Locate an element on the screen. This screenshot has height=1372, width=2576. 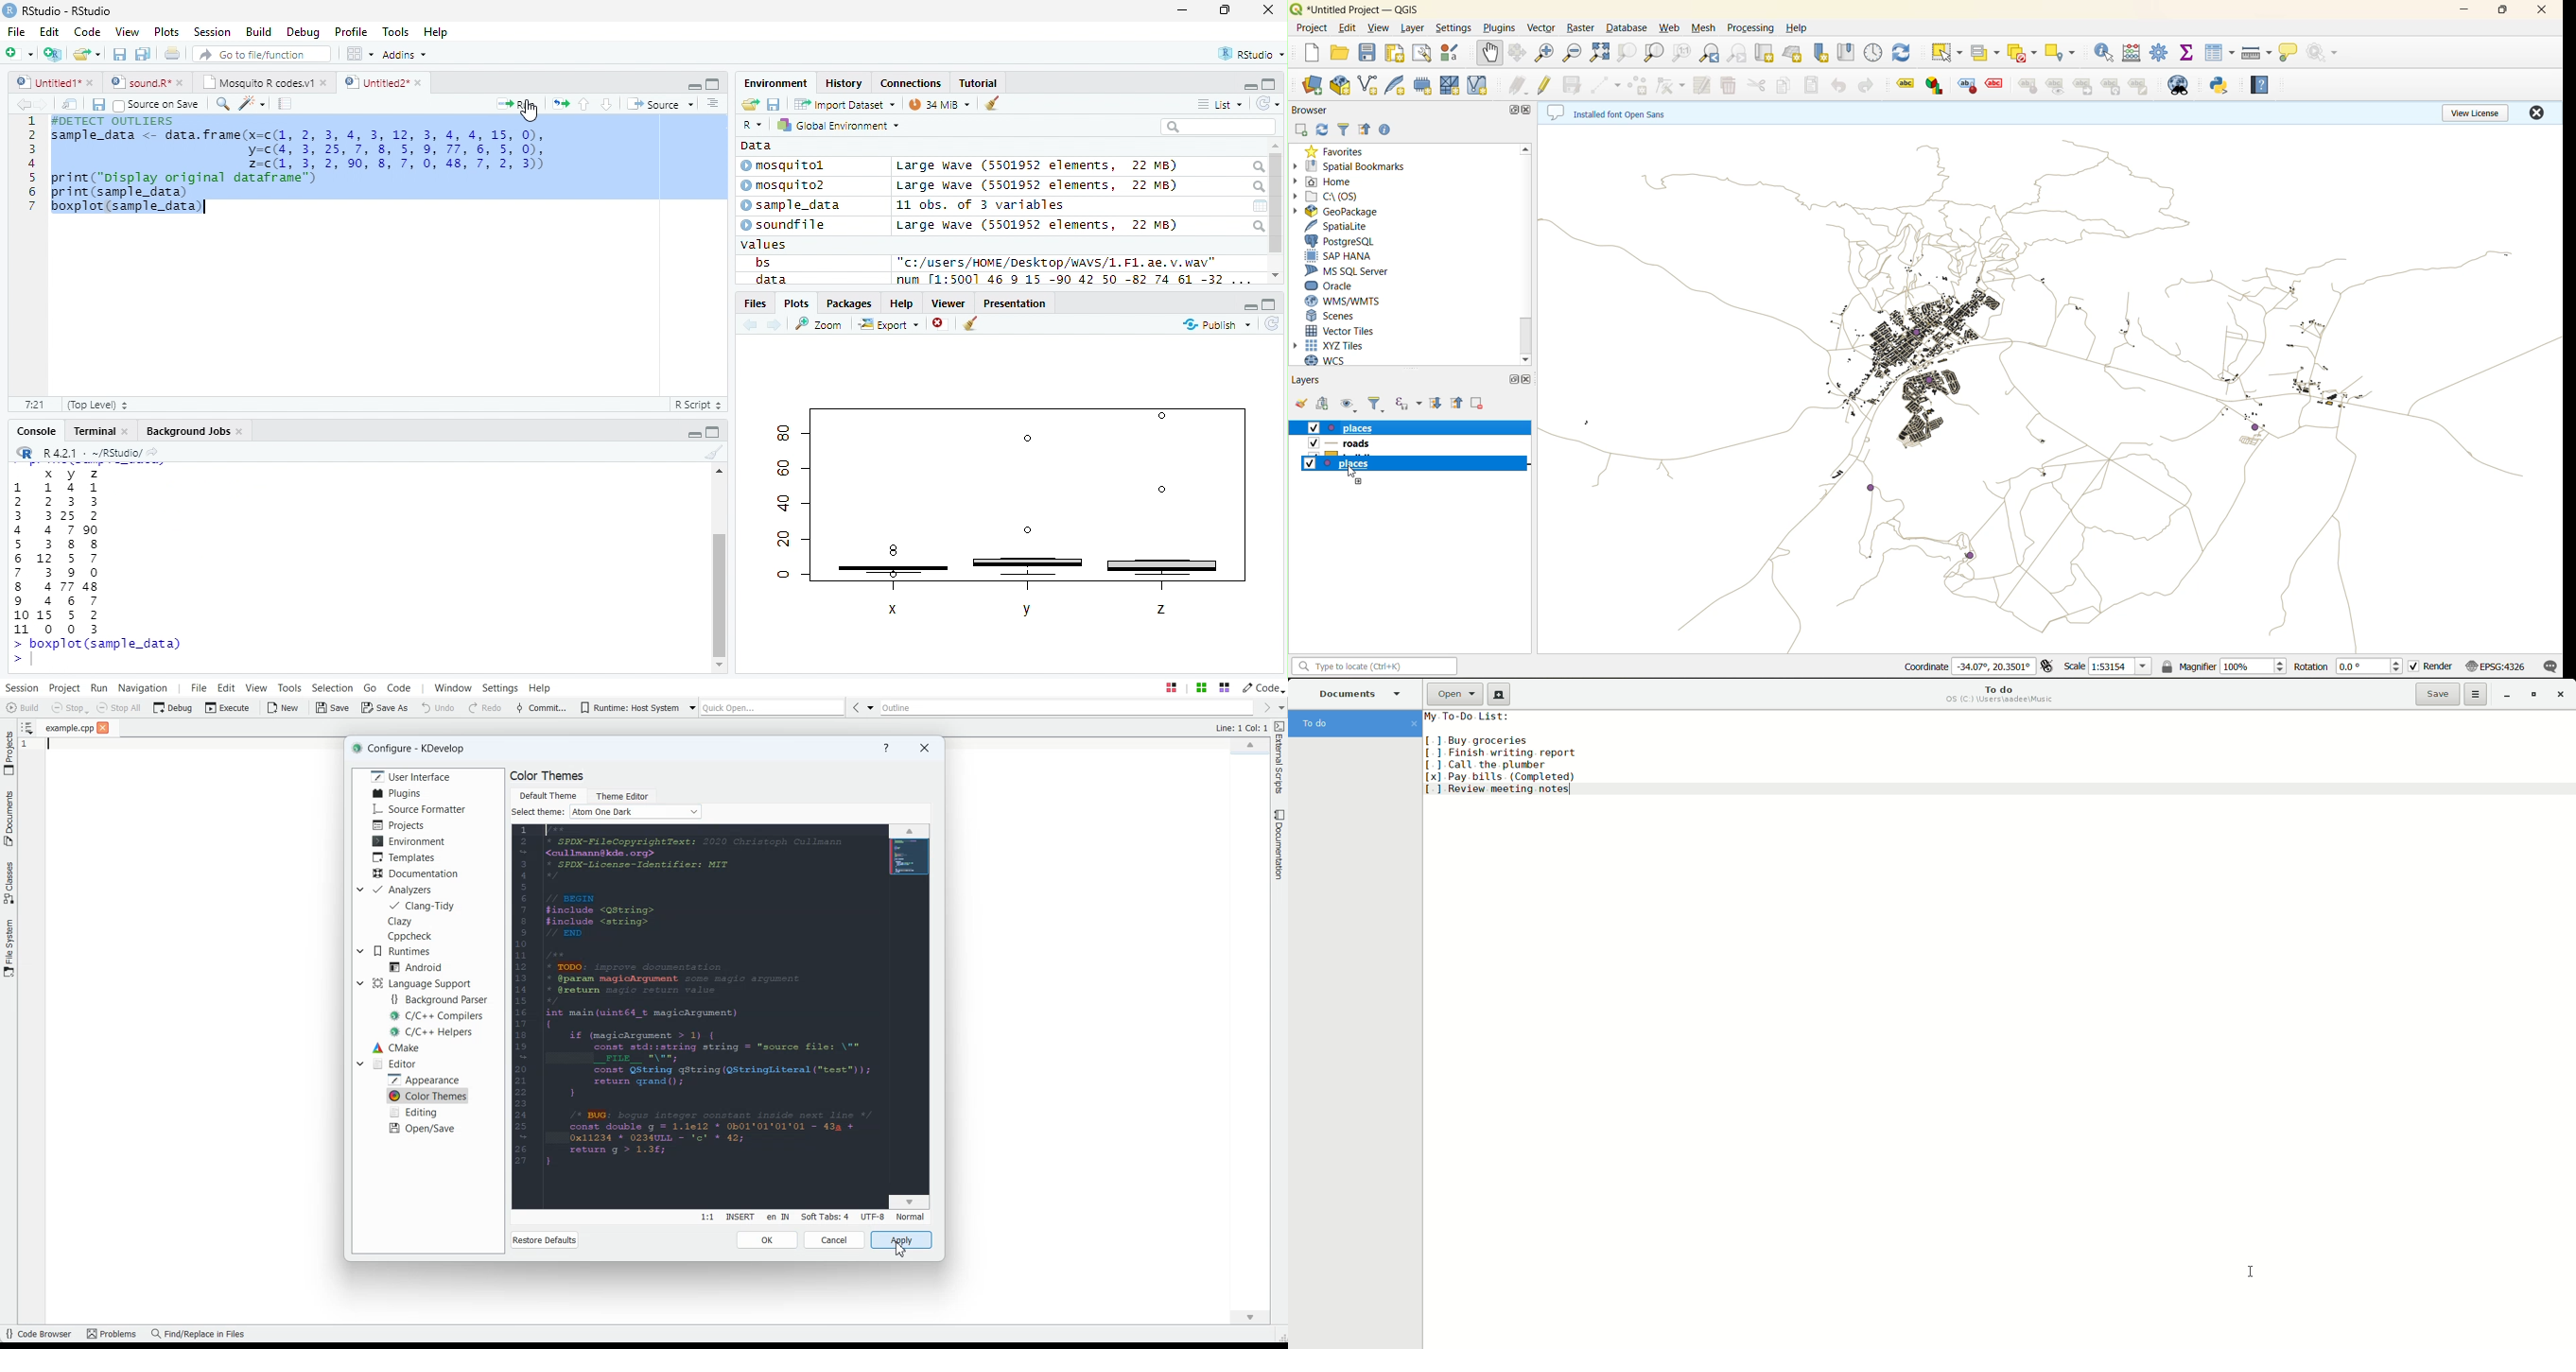
Folder is located at coordinates (750, 104).